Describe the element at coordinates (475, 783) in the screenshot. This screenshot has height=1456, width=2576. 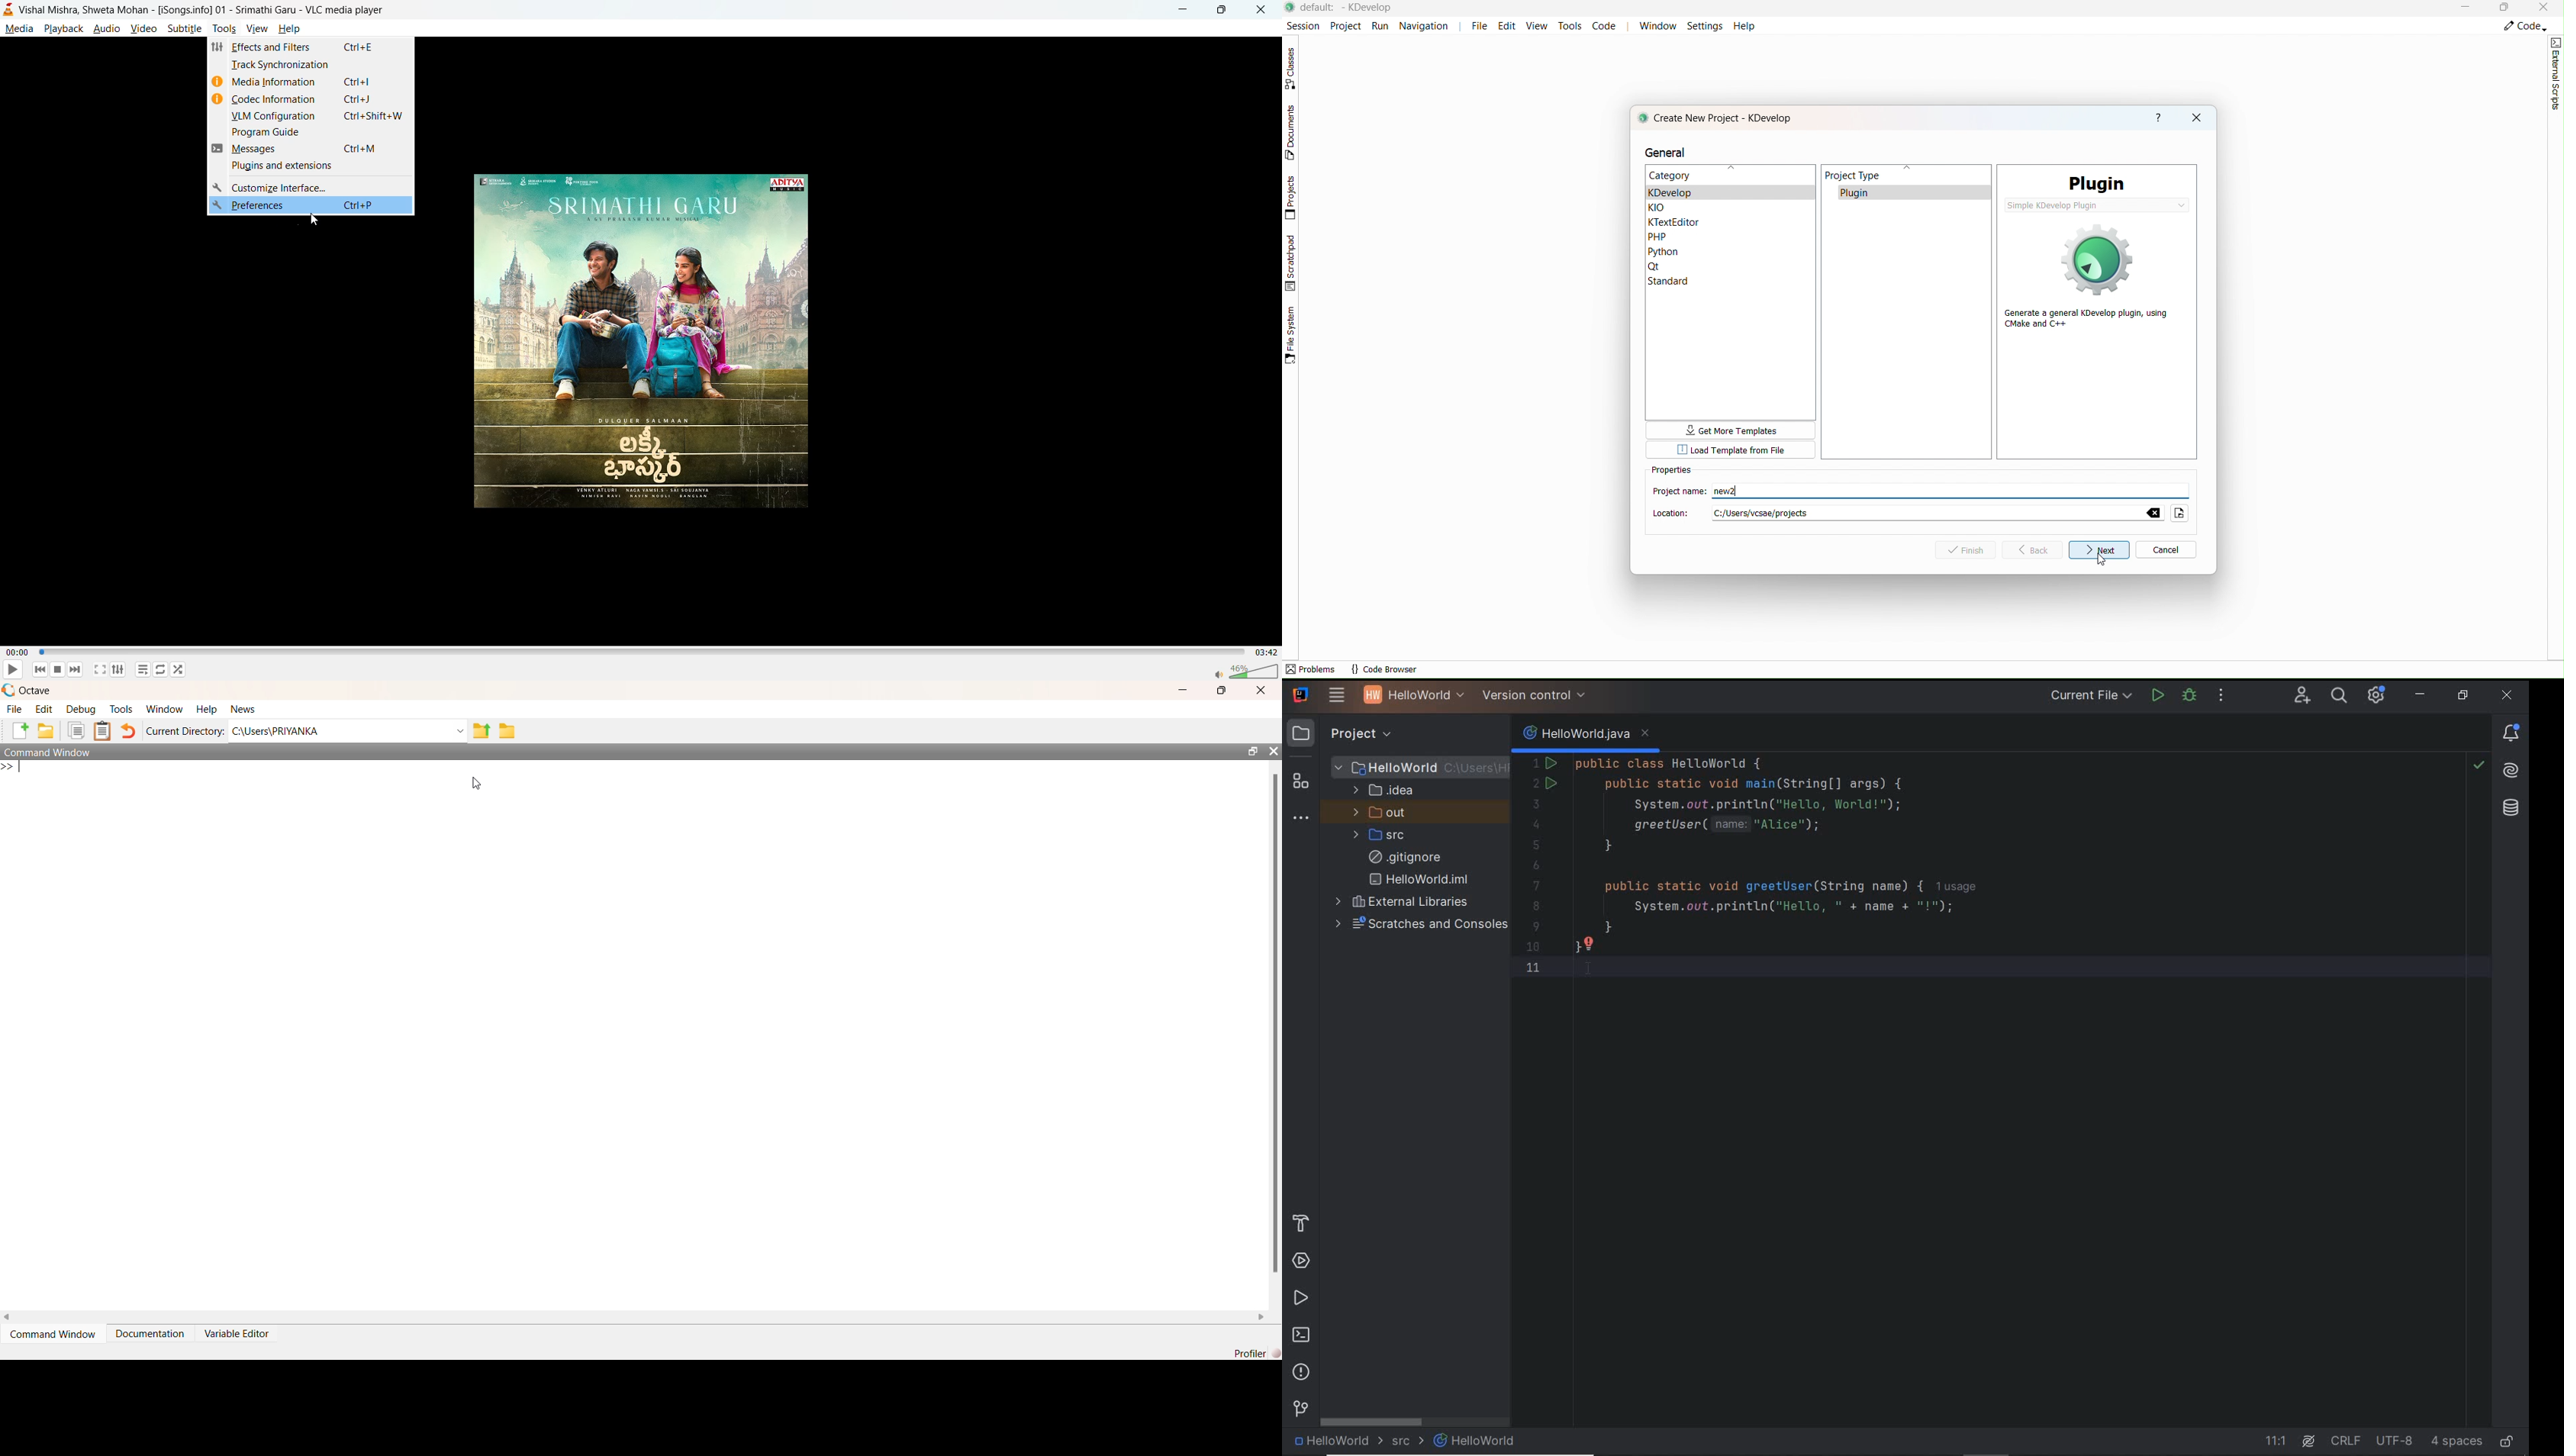
I see `cursor` at that location.